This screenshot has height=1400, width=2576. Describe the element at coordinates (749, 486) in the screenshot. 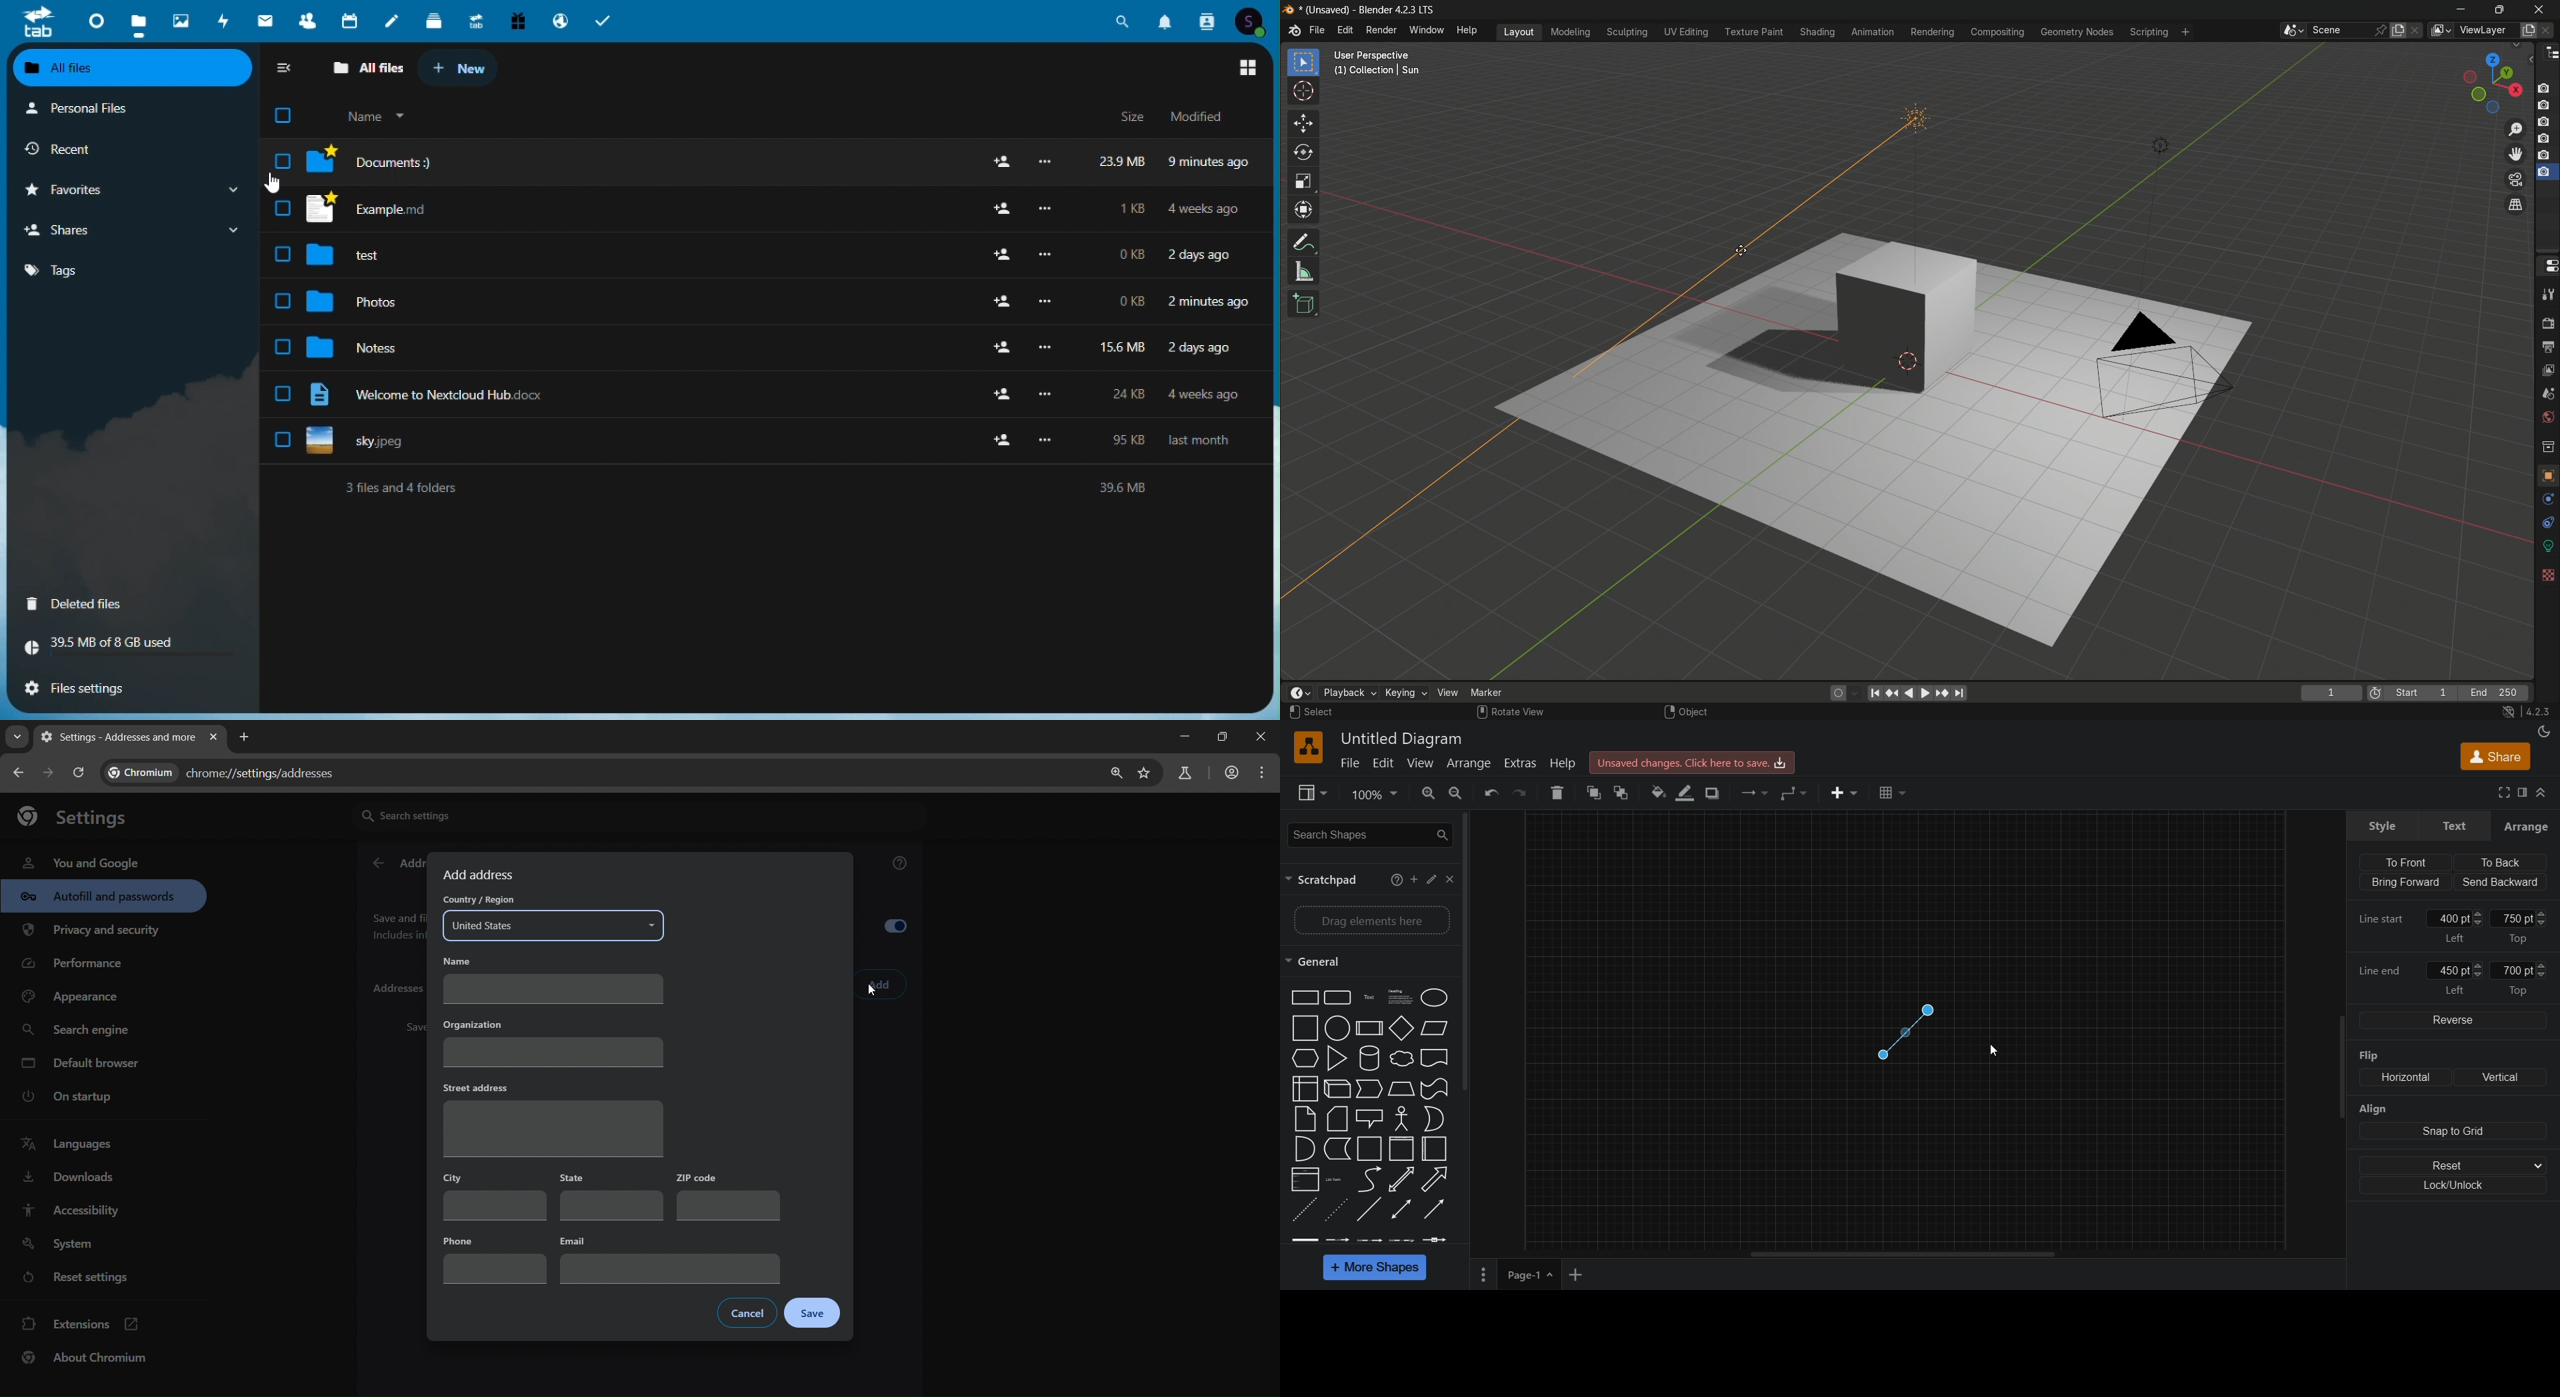

I see `Text` at that location.